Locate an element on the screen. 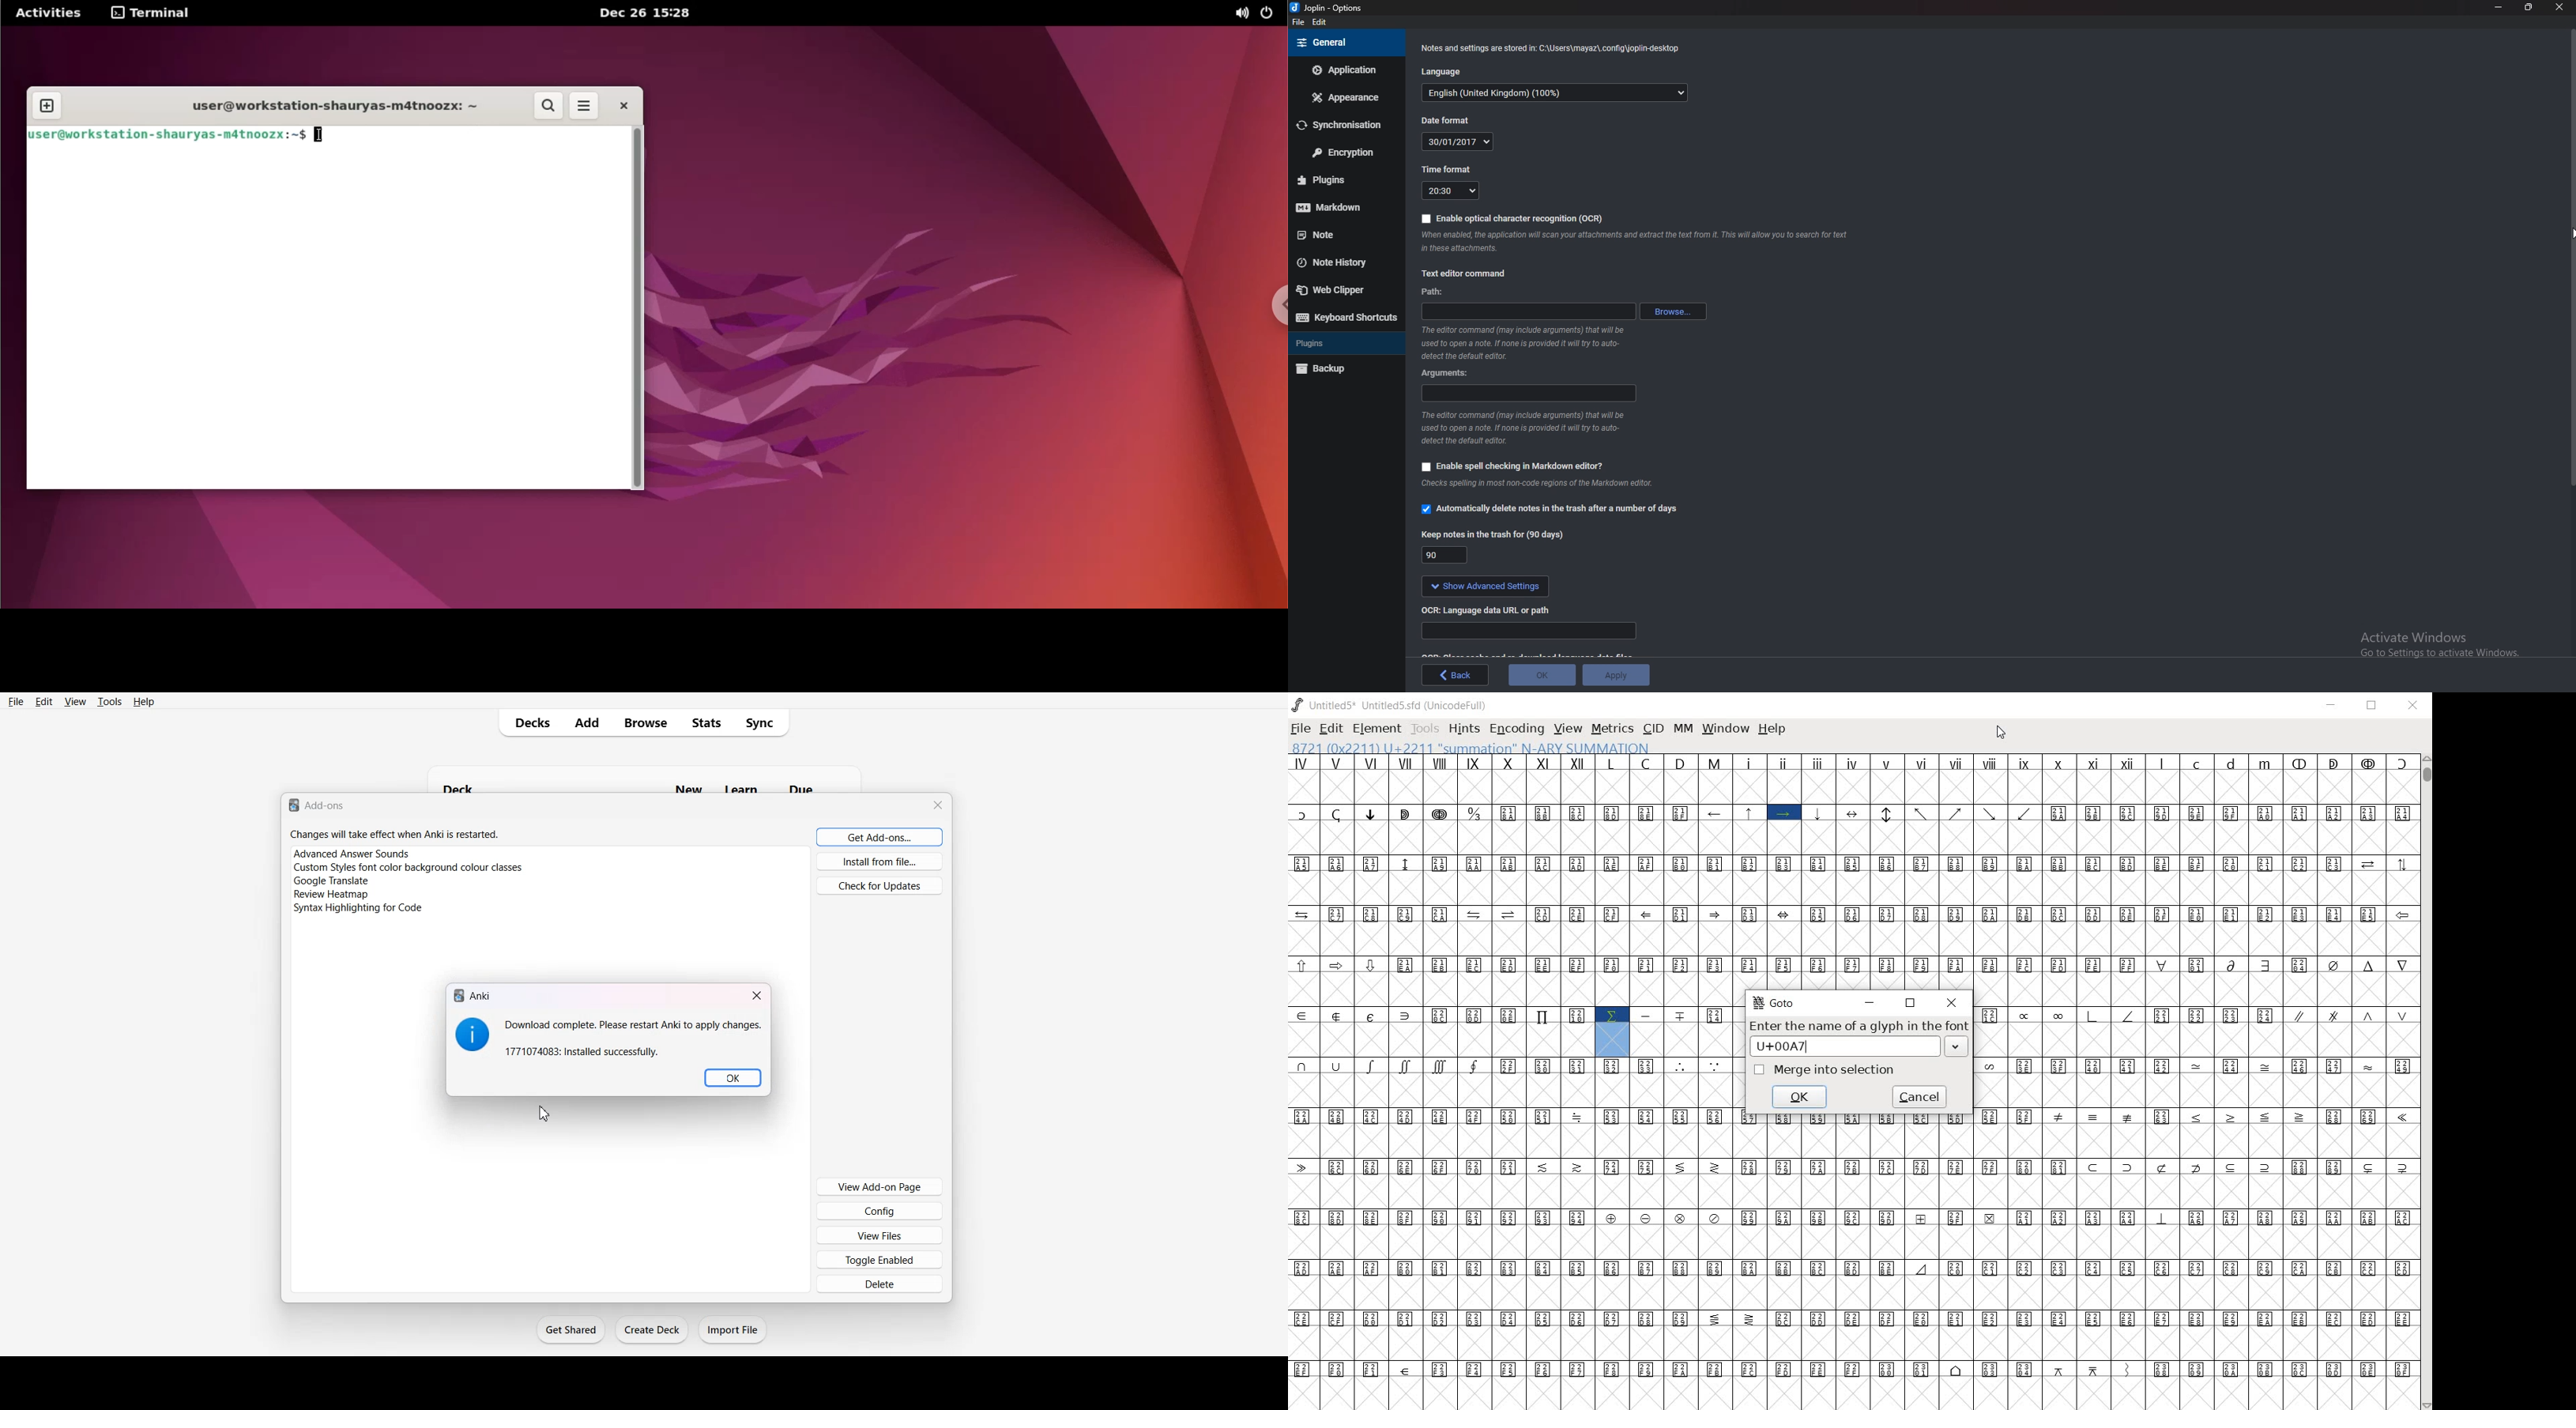  Arguments is located at coordinates (1528, 392).